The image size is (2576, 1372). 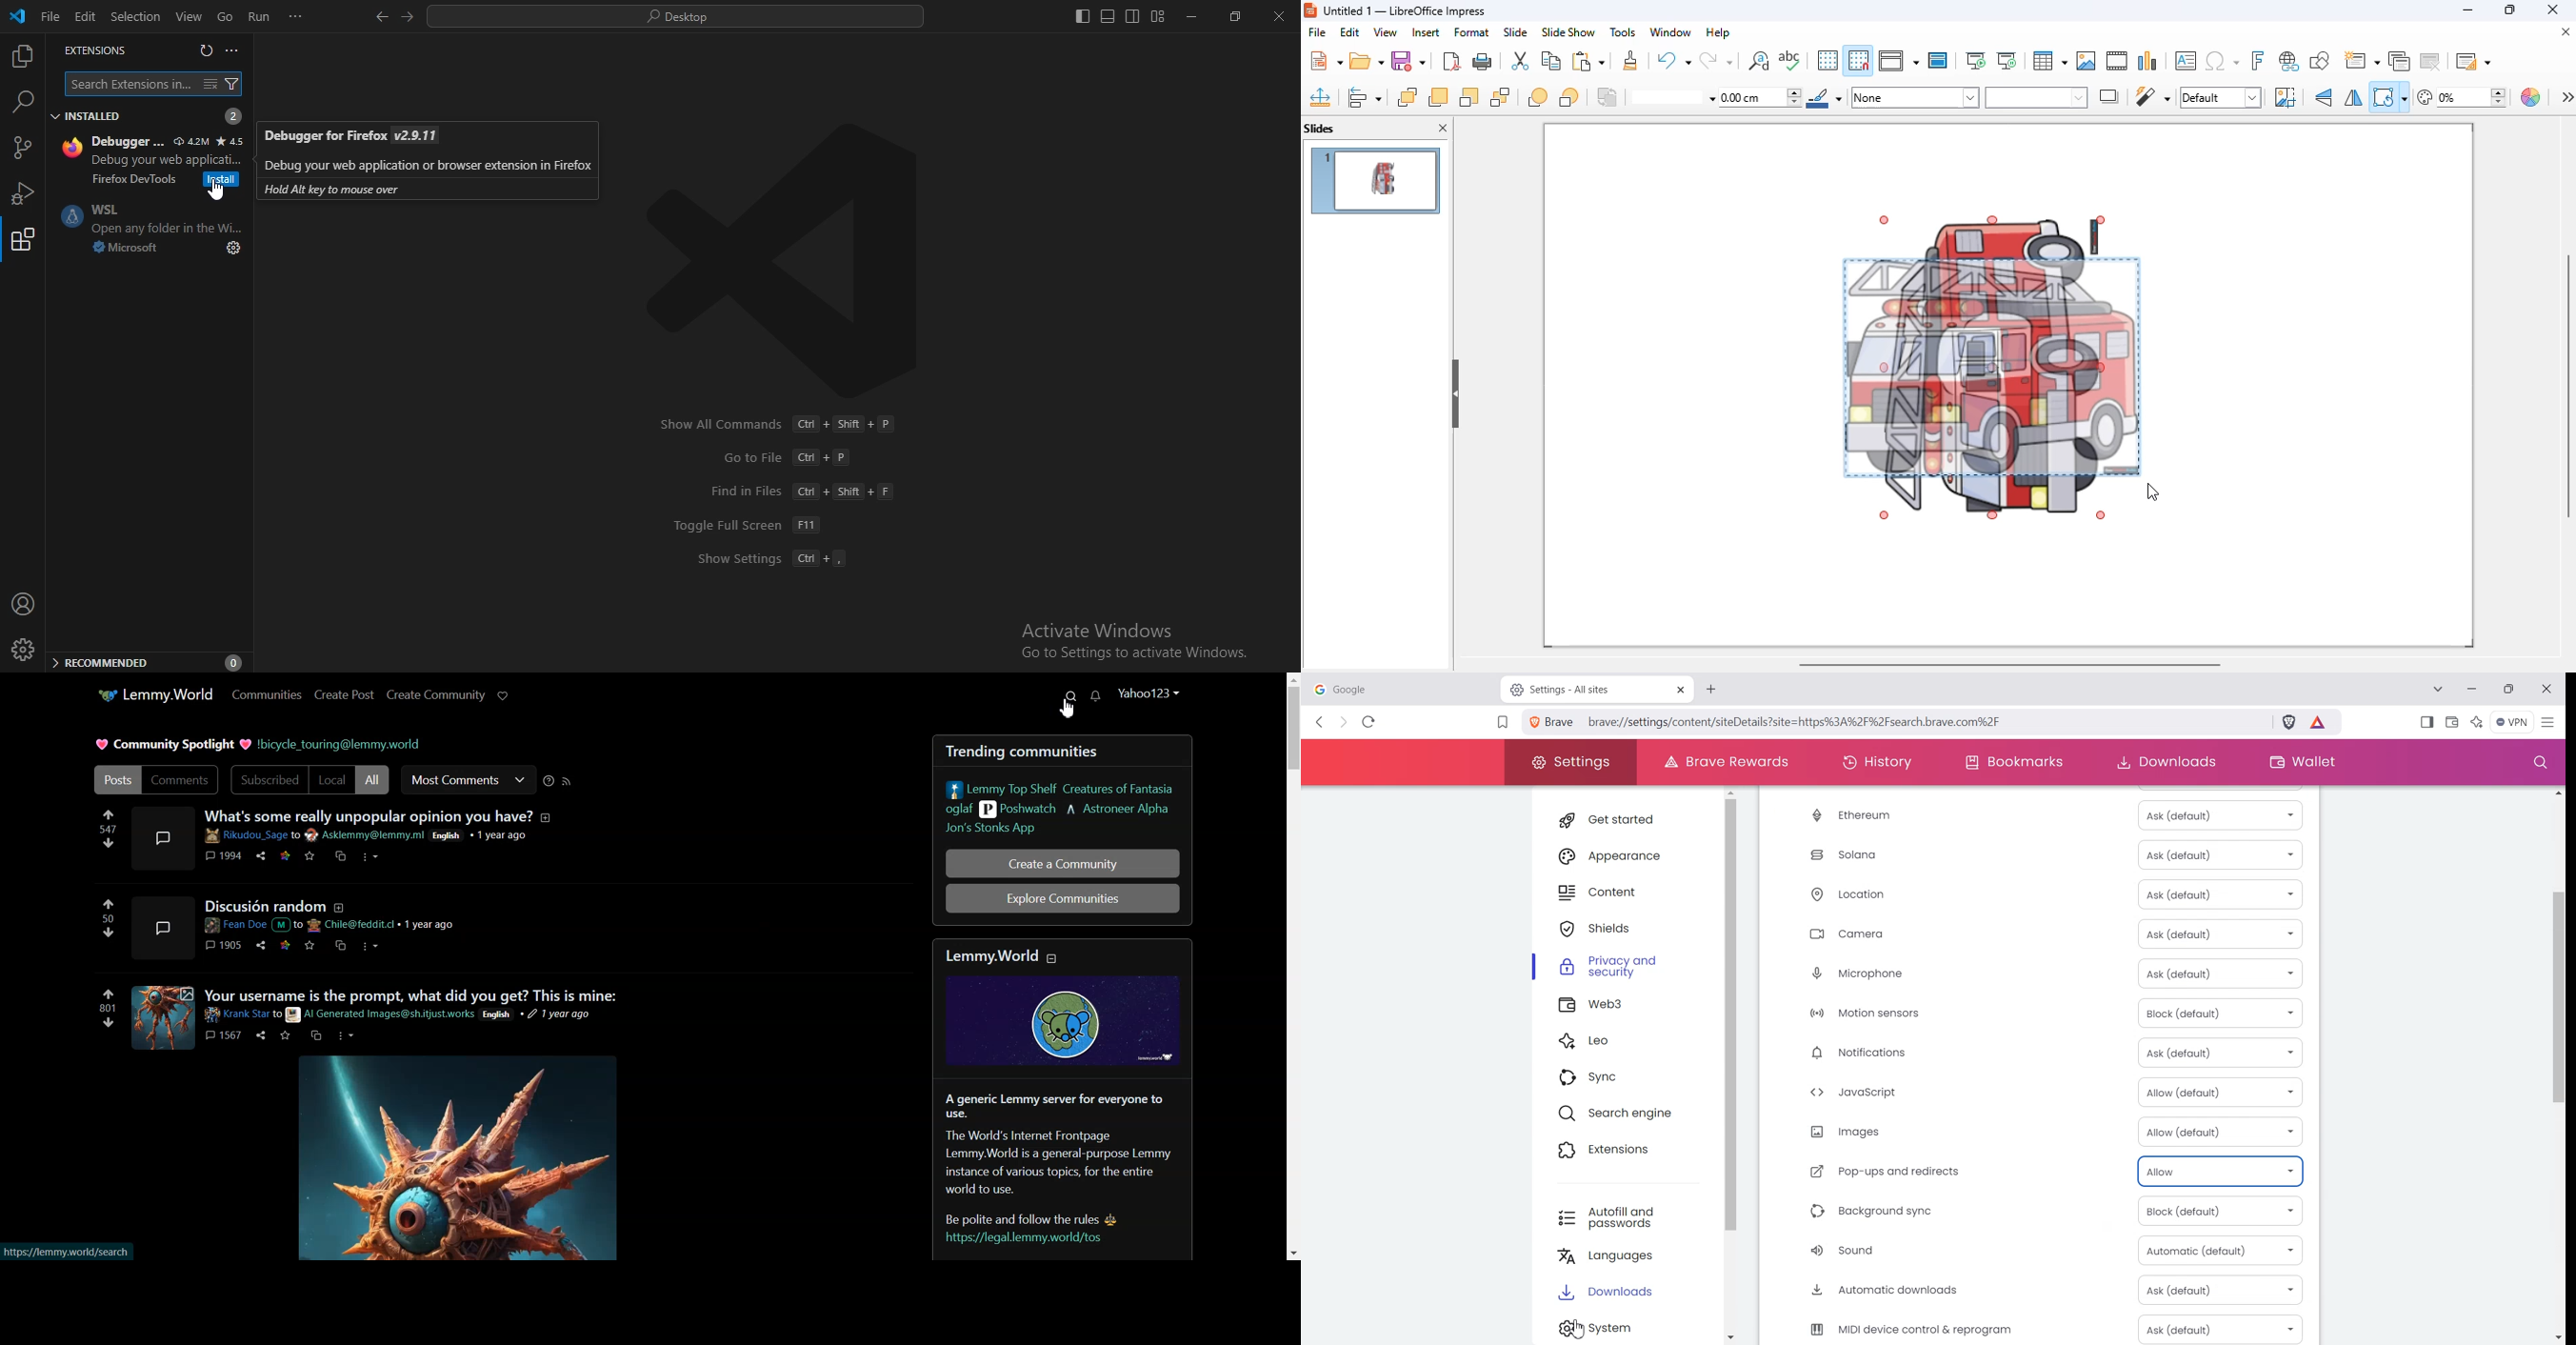 I want to click on Settings, so click(x=1632, y=1329).